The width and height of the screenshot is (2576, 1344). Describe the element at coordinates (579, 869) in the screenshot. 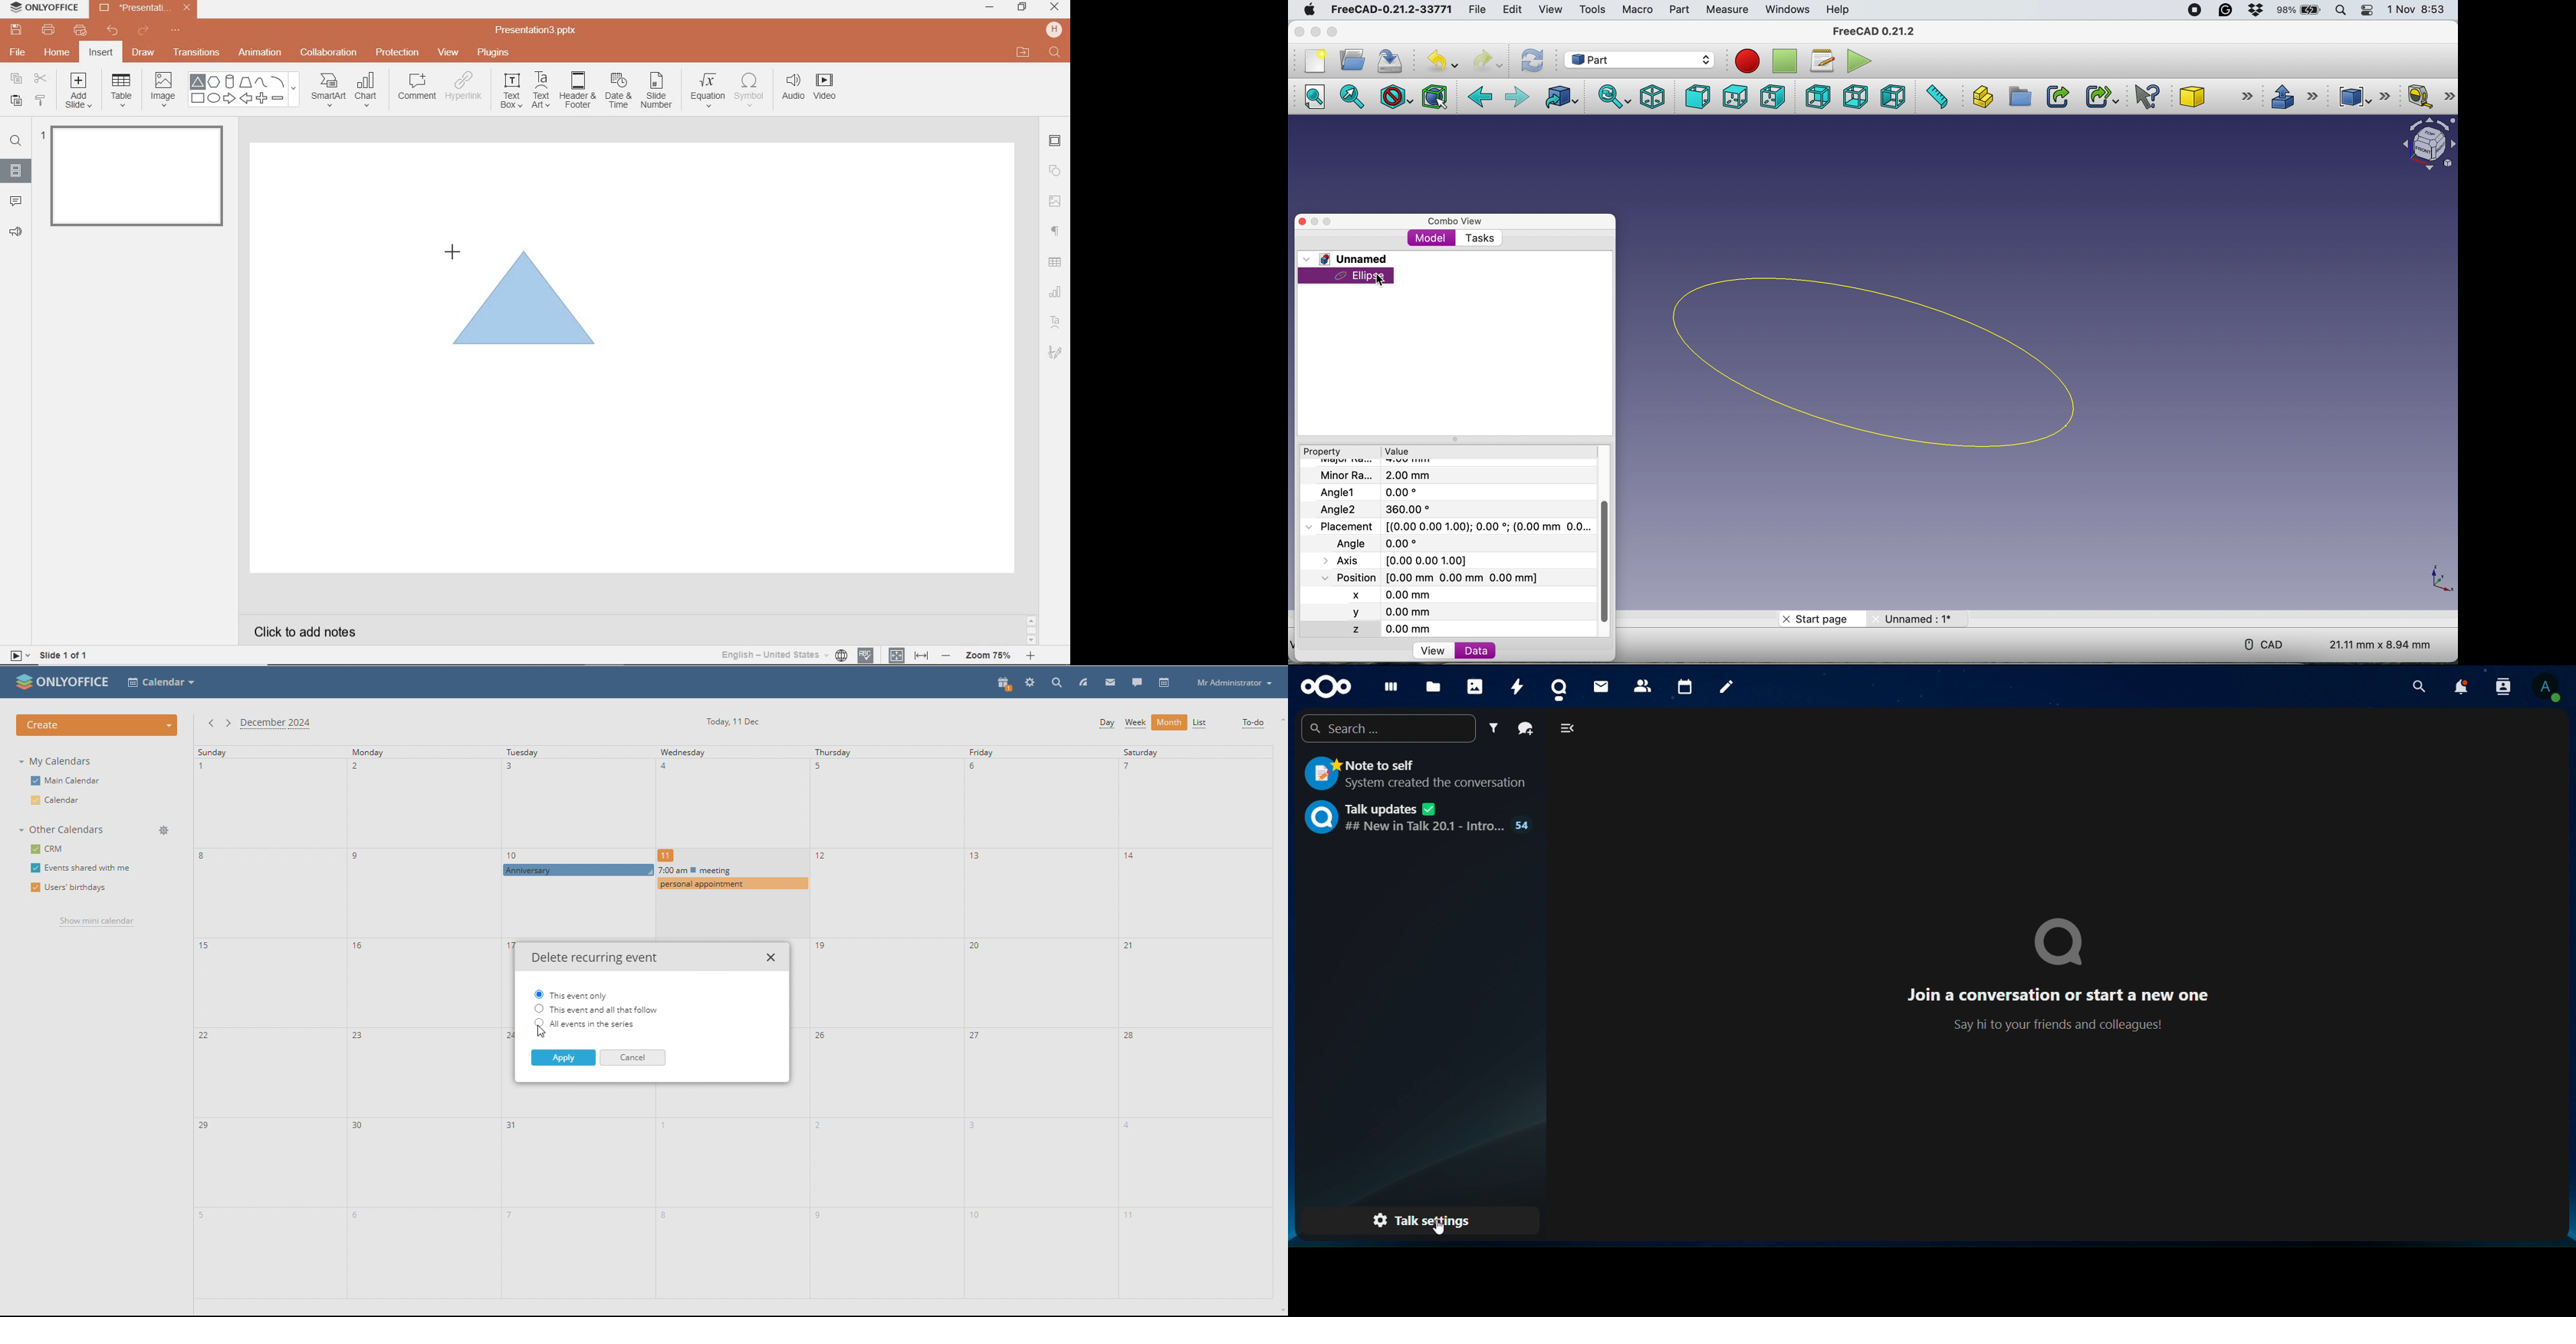

I see `recurring event` at that location.